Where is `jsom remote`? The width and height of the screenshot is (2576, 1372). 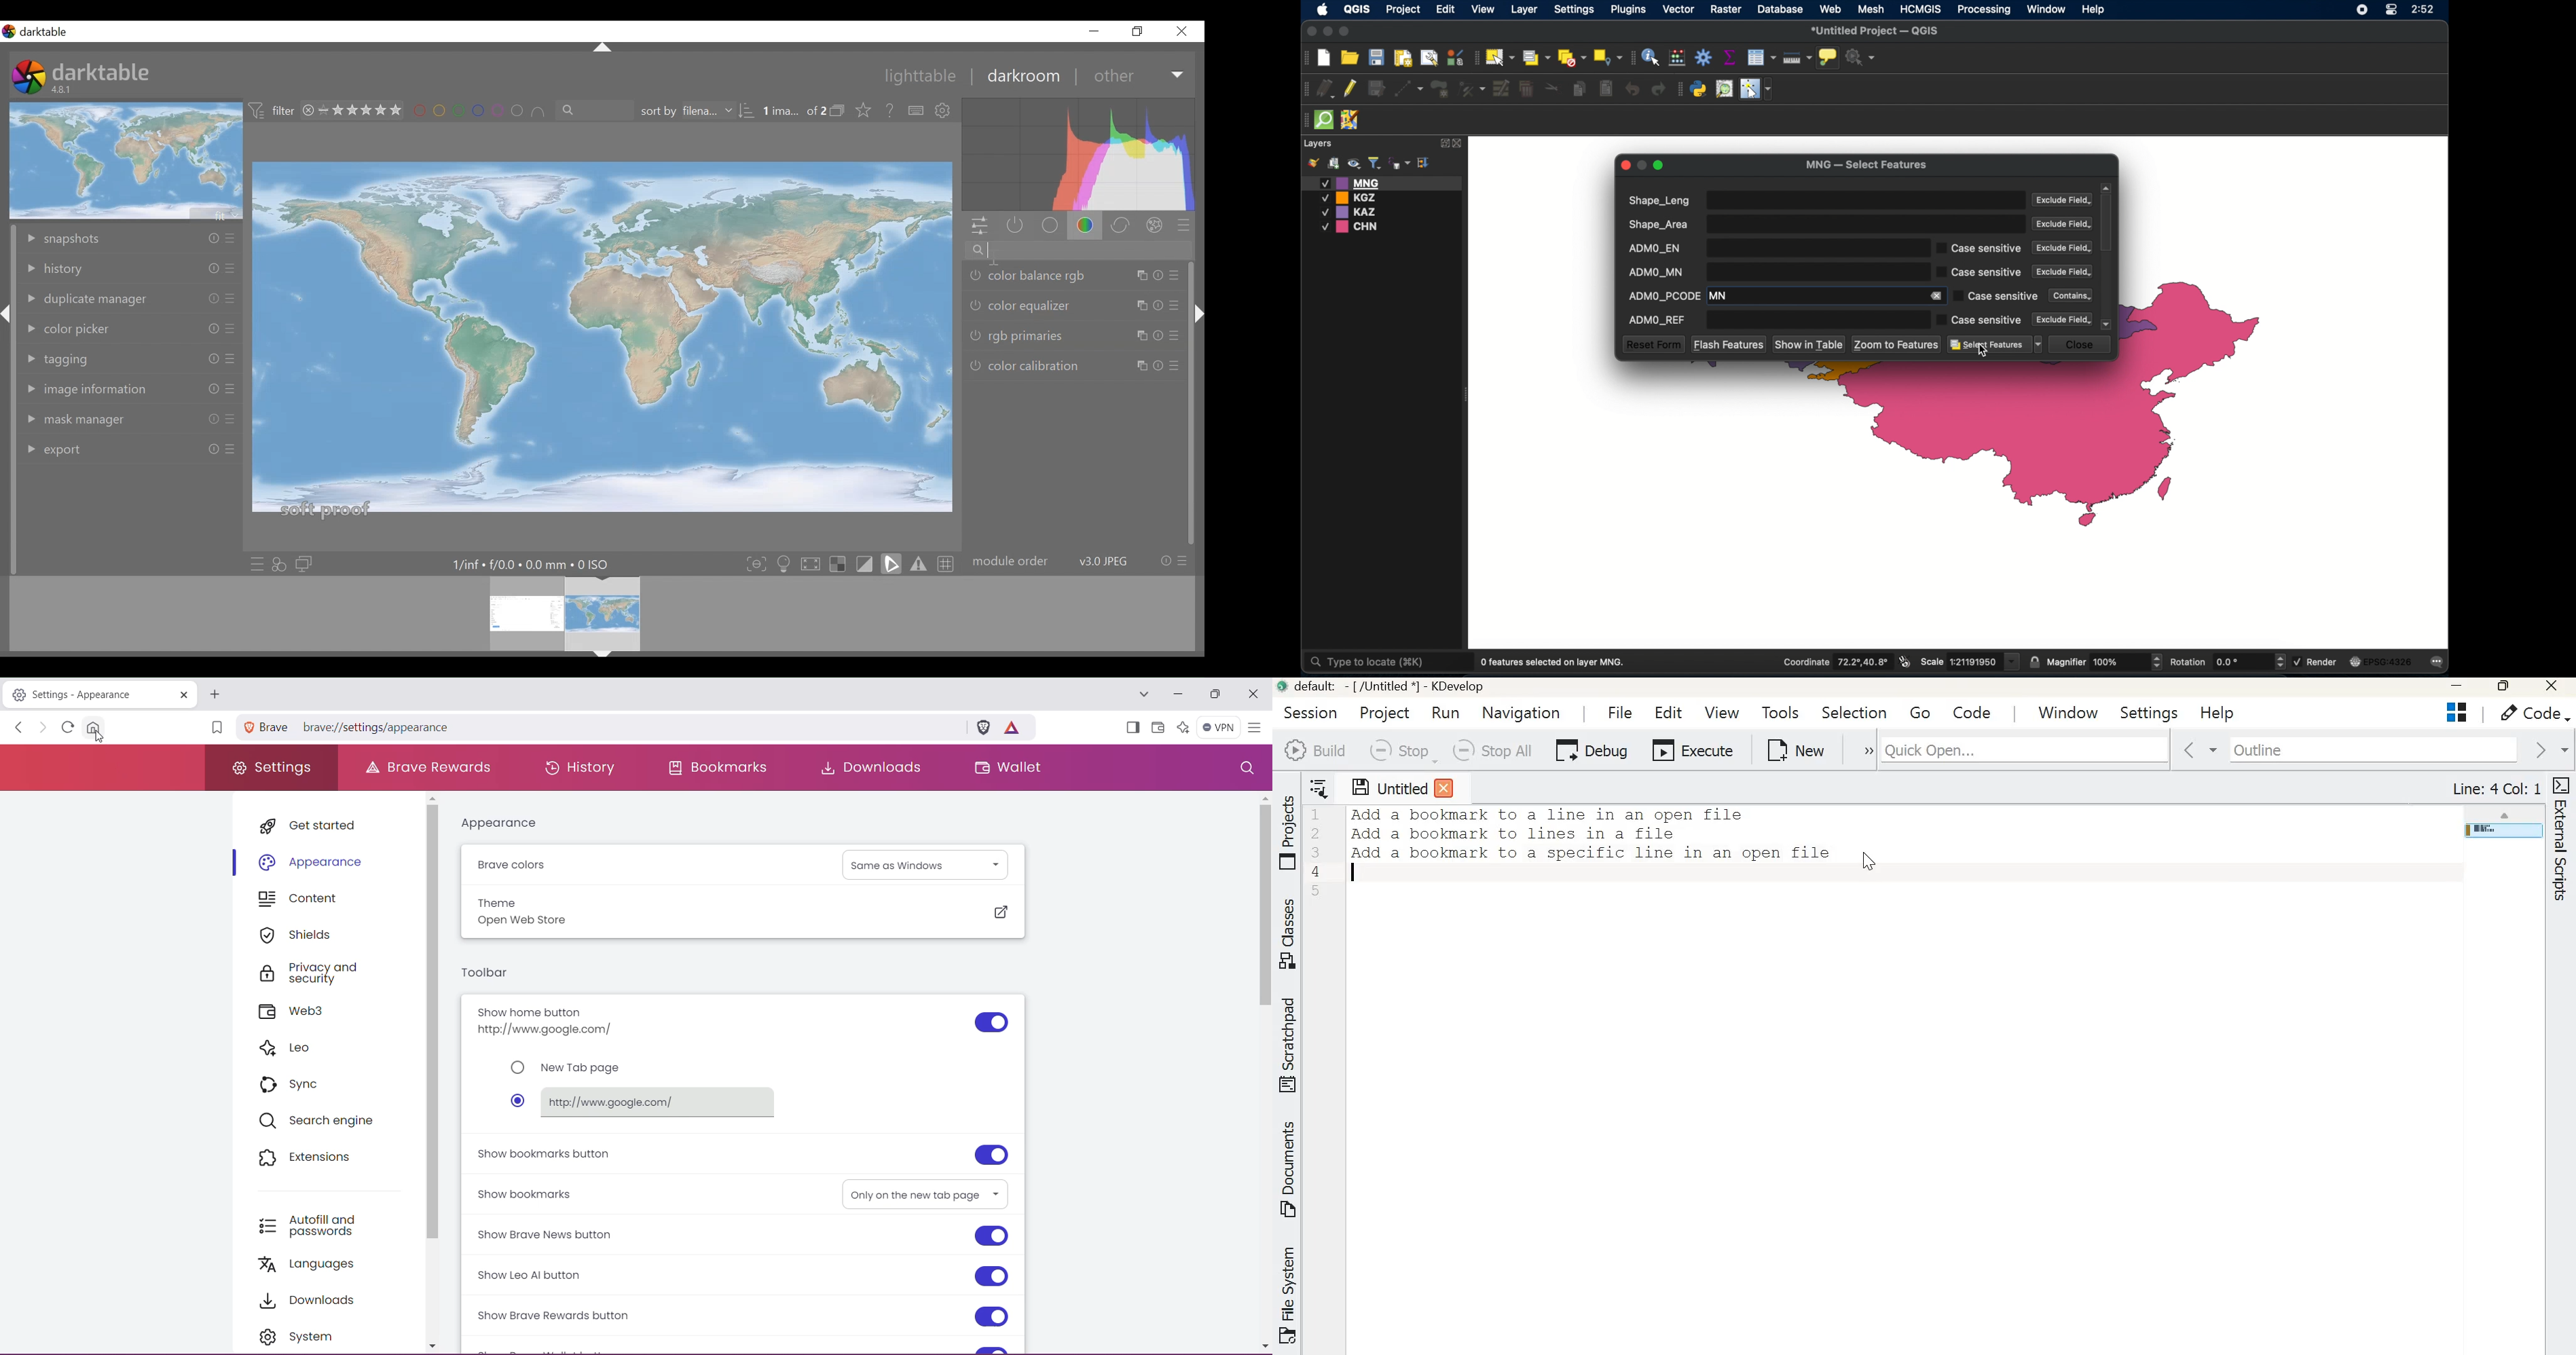 jsom remote is located at coordinates (1351, 120).